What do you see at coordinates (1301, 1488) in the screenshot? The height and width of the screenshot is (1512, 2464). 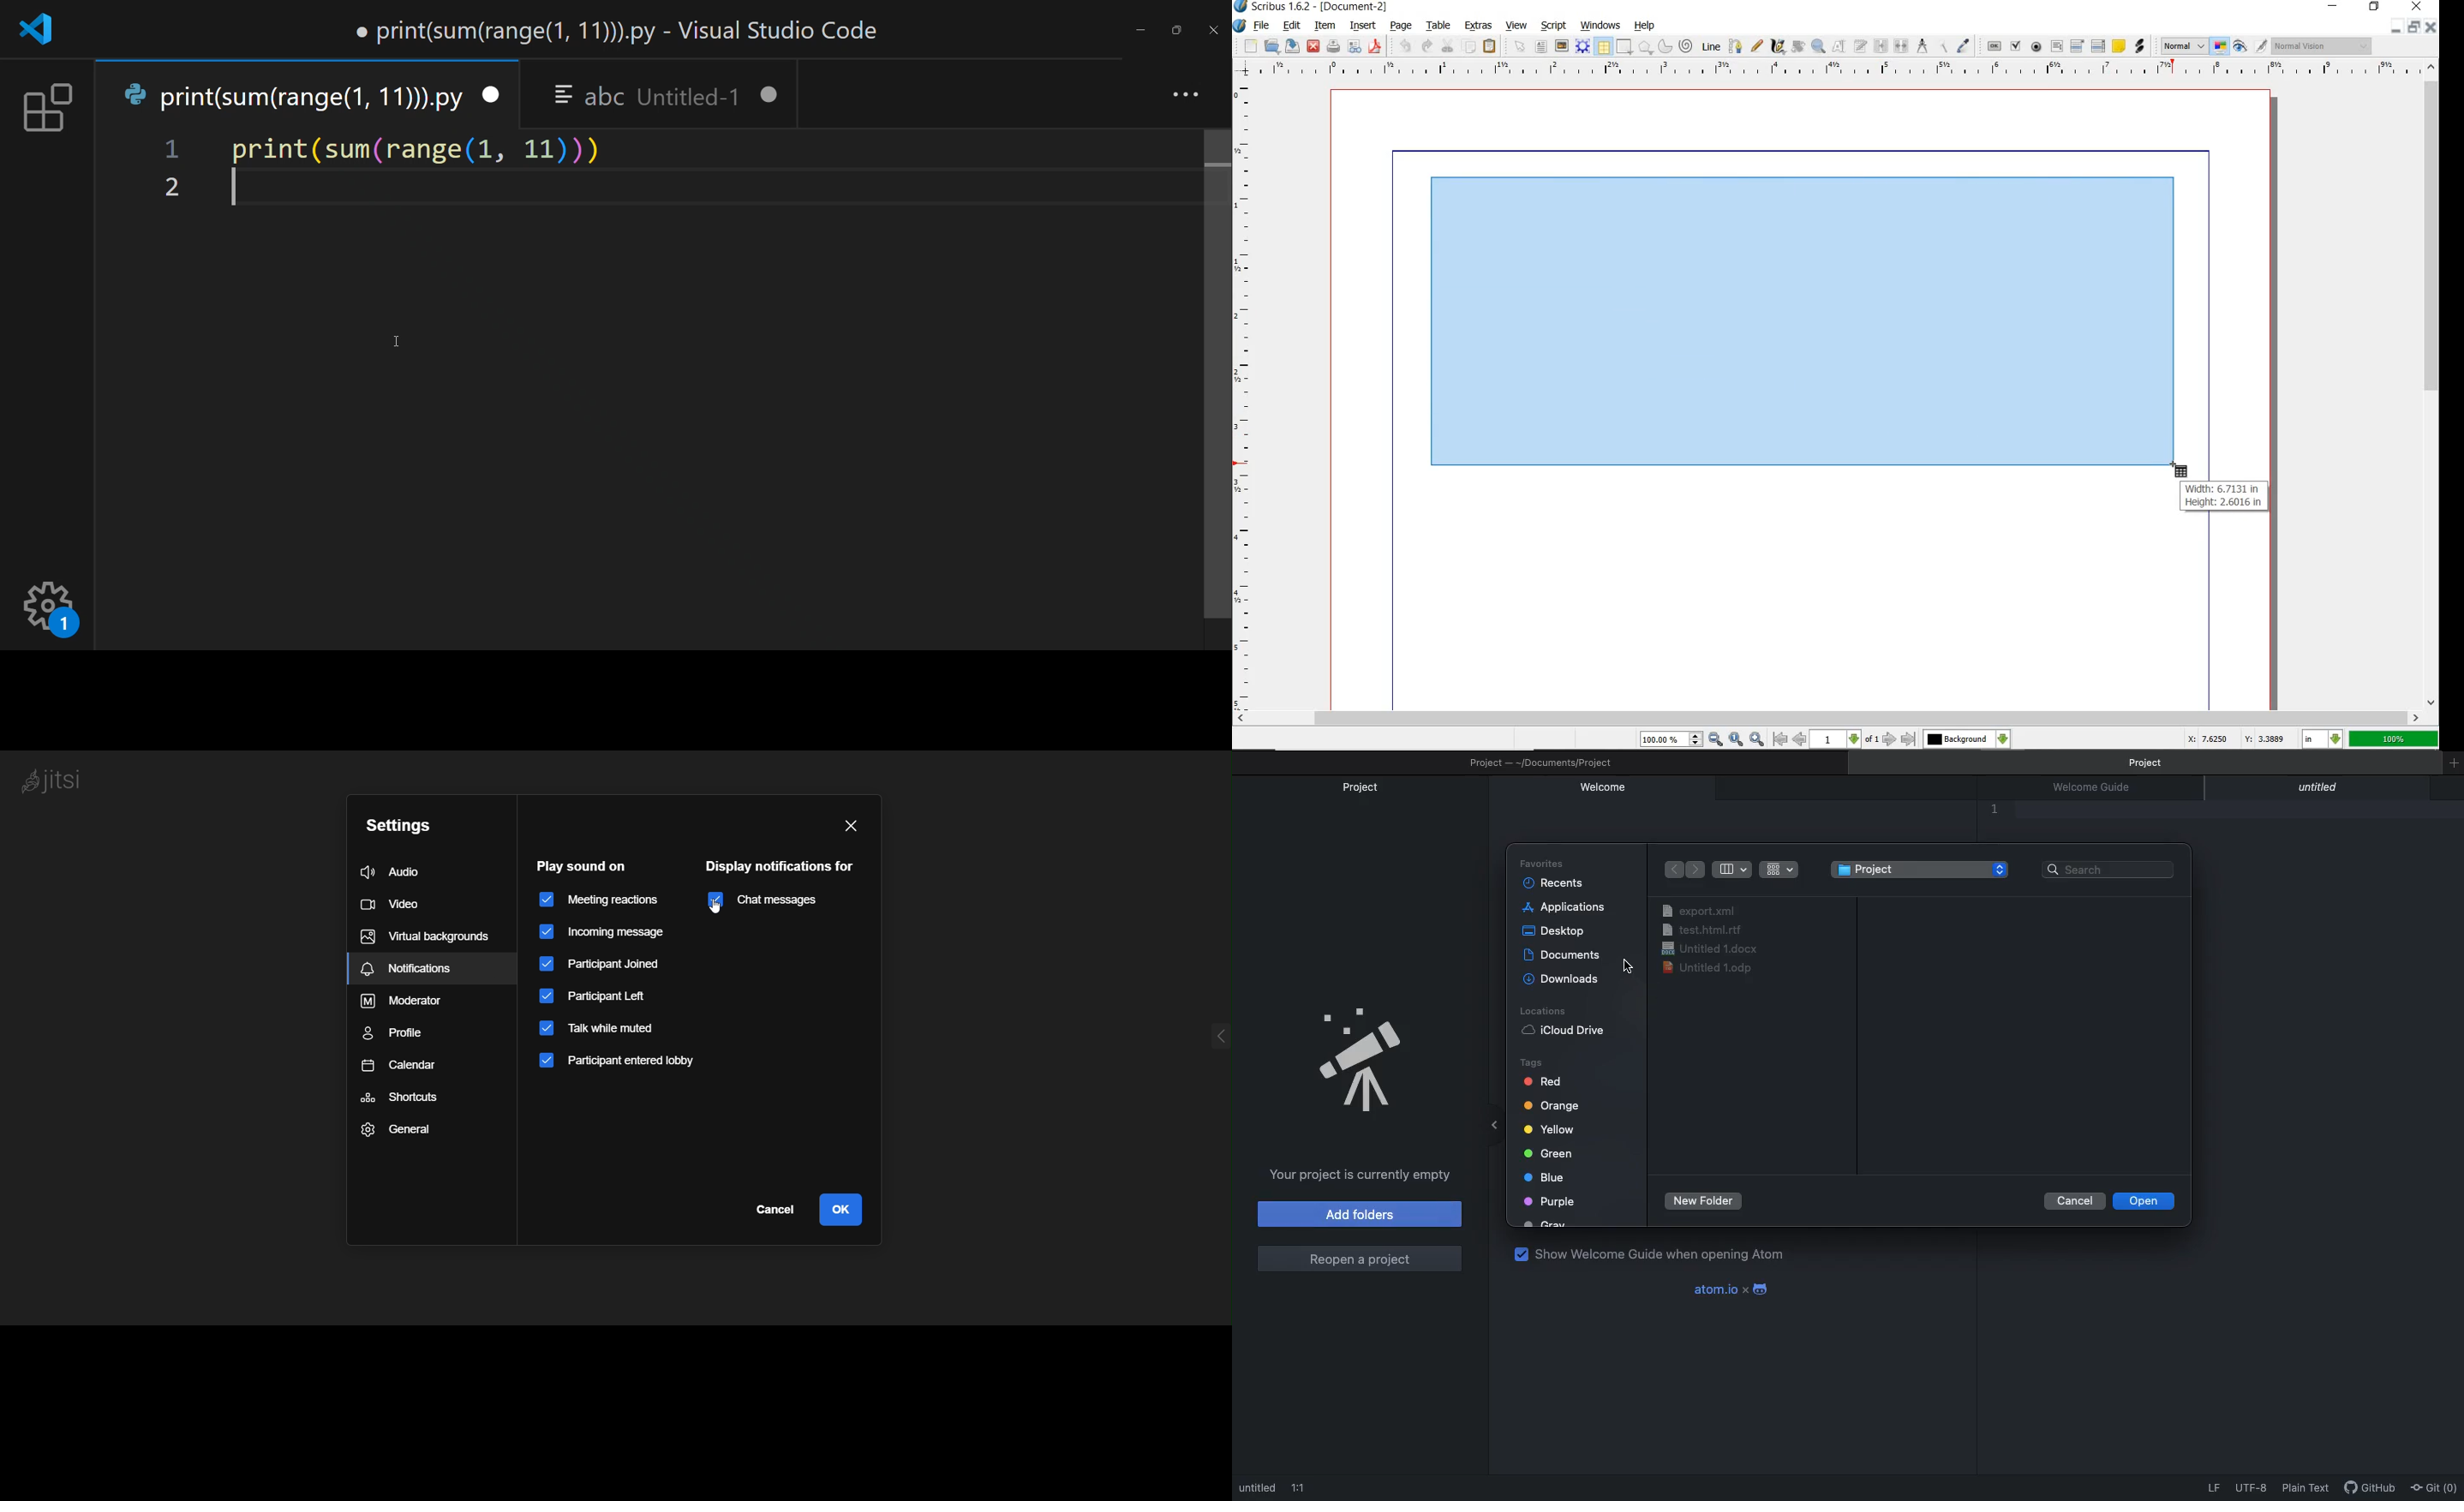 I see `1:!` at bounding box center [1301, 1488].